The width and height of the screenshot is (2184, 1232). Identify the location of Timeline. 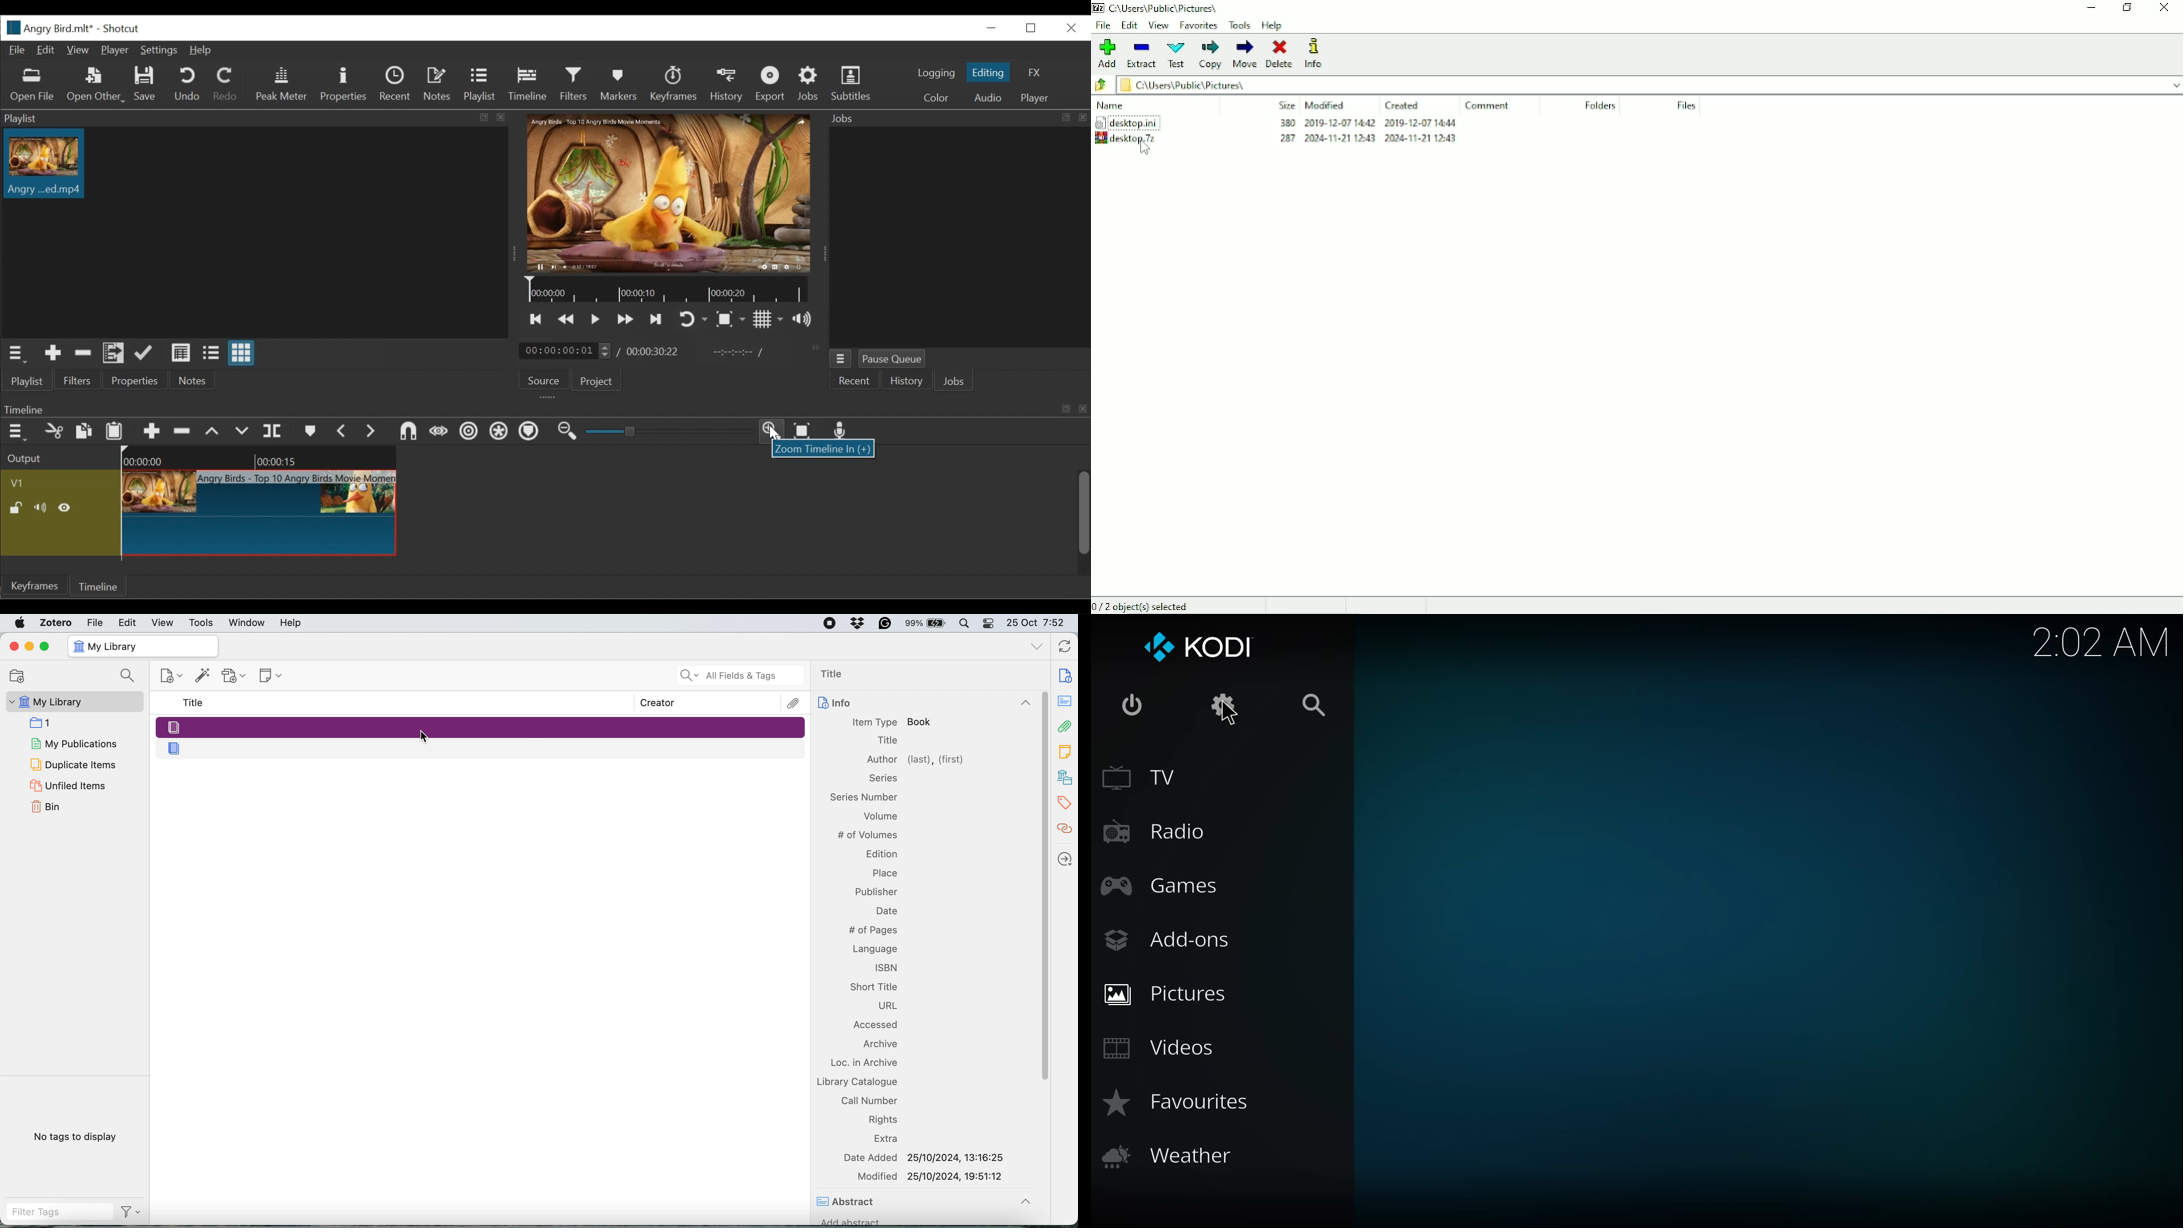
(260, 455).